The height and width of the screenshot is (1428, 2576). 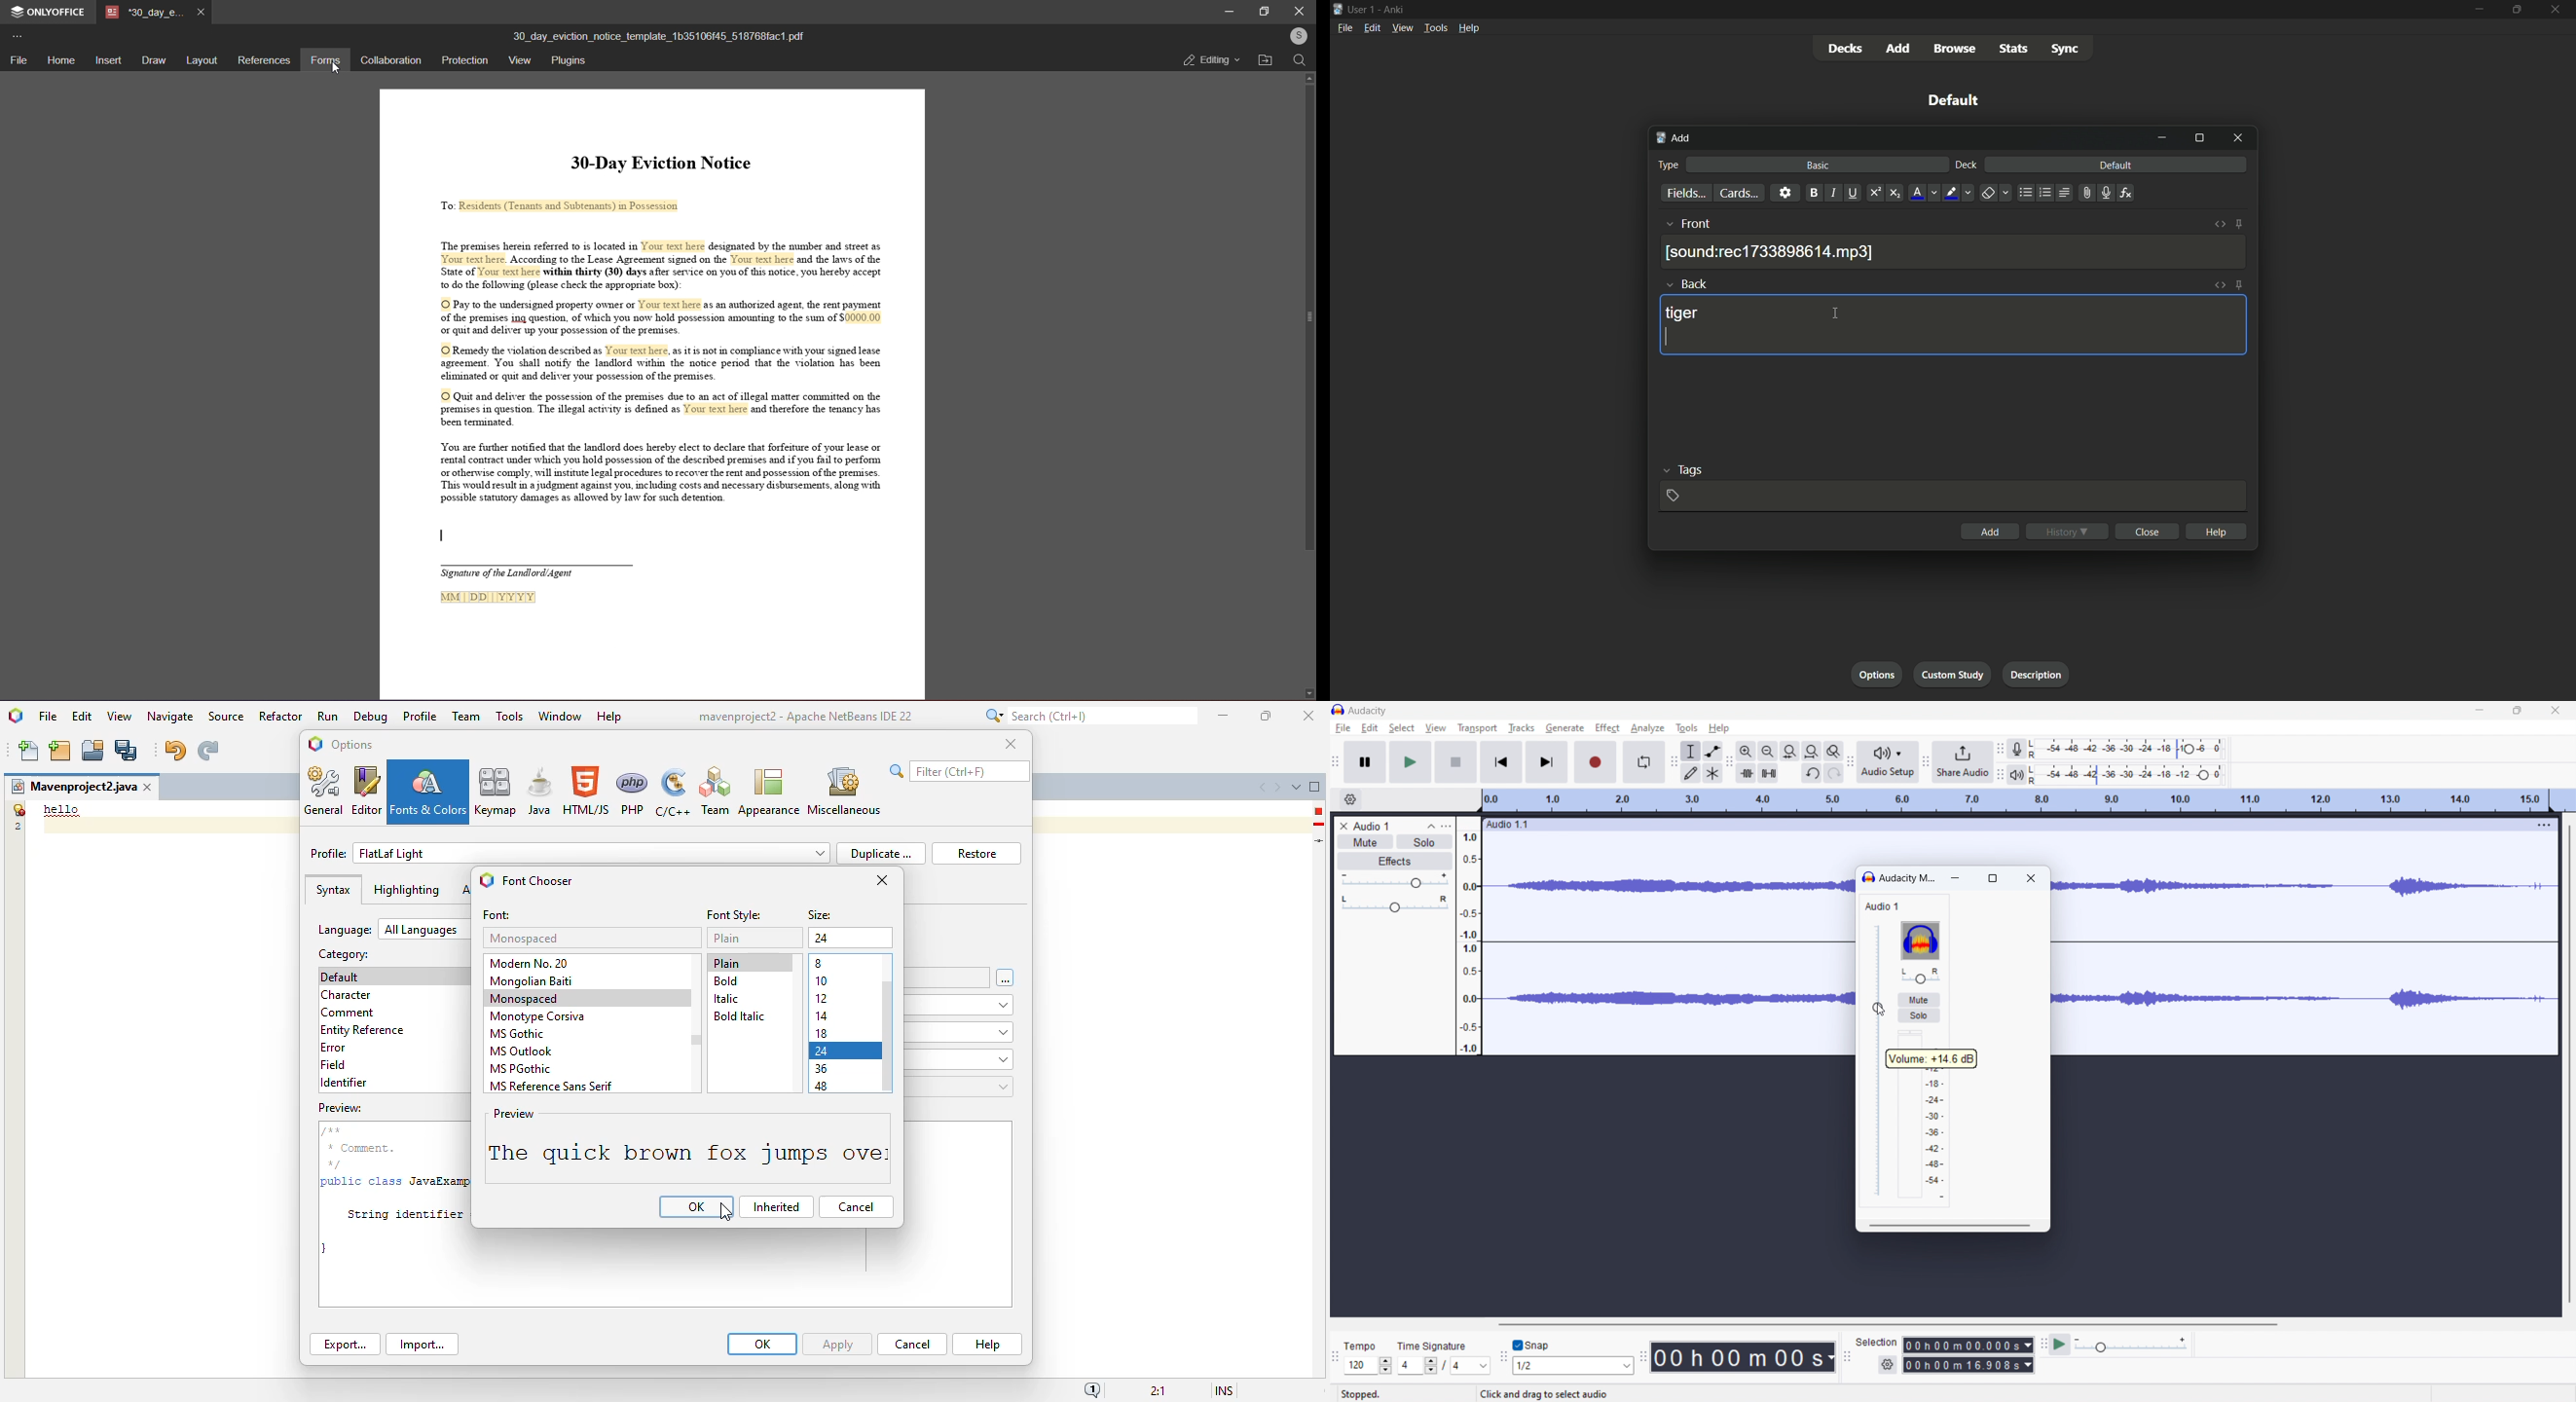 I want to click on italic, so click(x=1834, y=194).